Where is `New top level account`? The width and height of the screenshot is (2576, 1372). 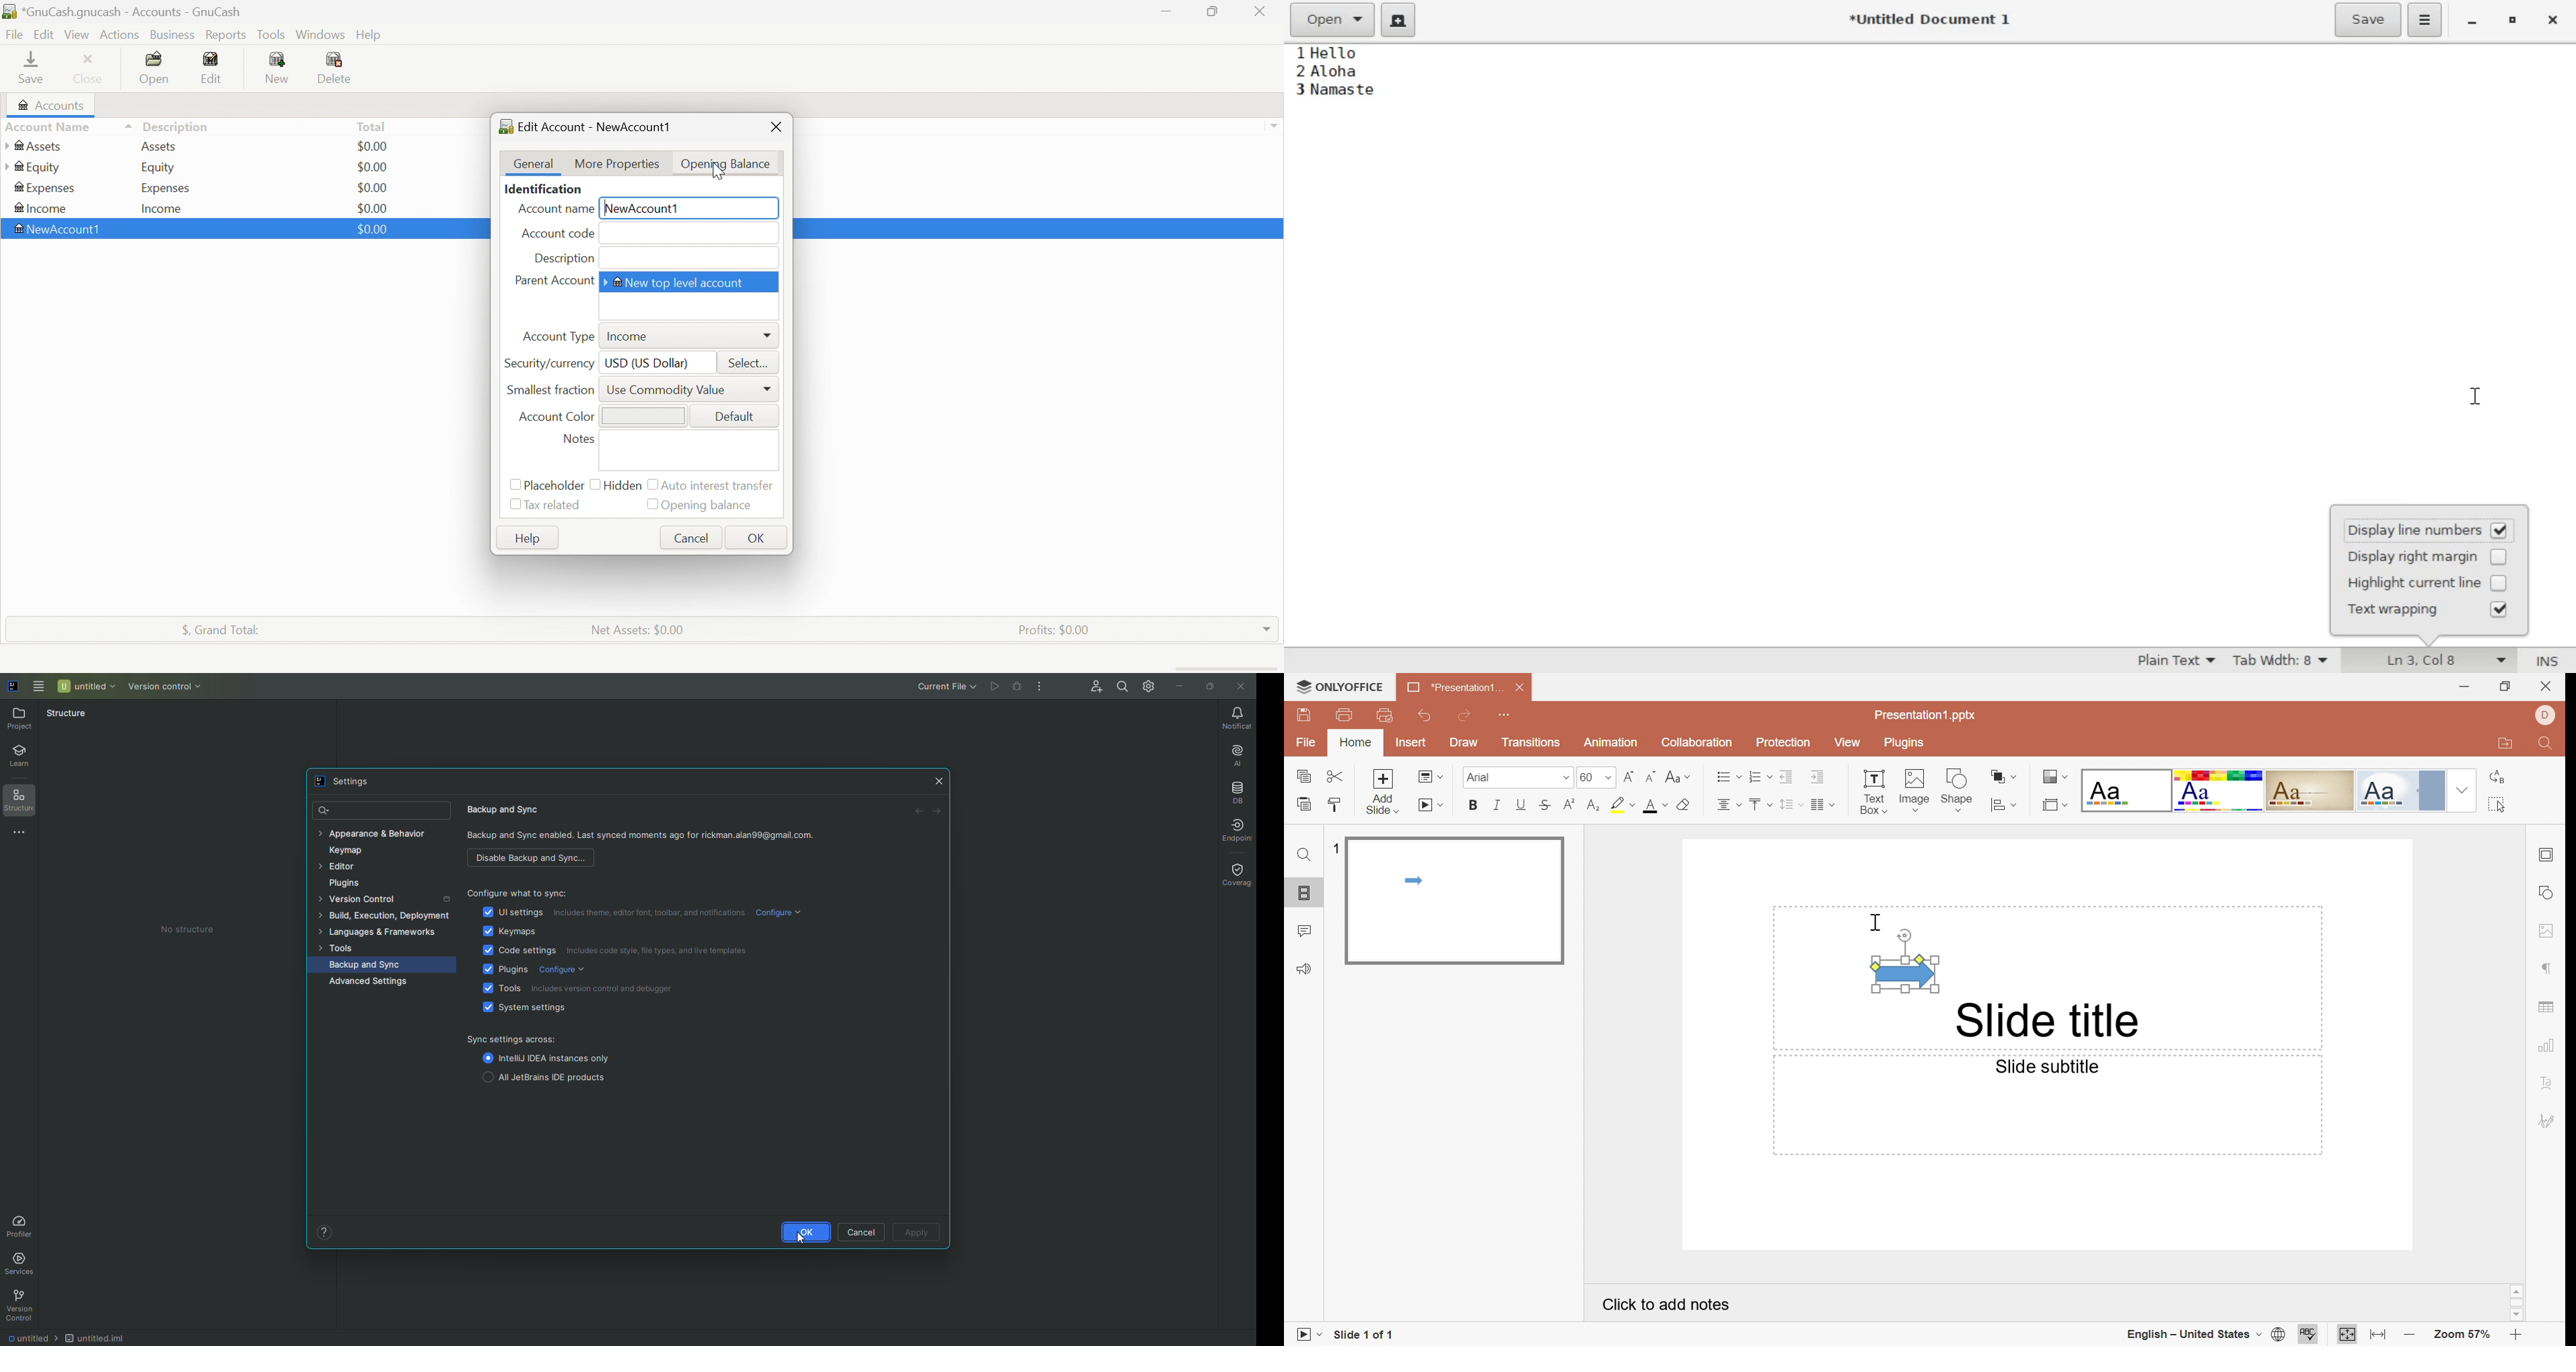
New top level account is located at coordinates (678, 283).